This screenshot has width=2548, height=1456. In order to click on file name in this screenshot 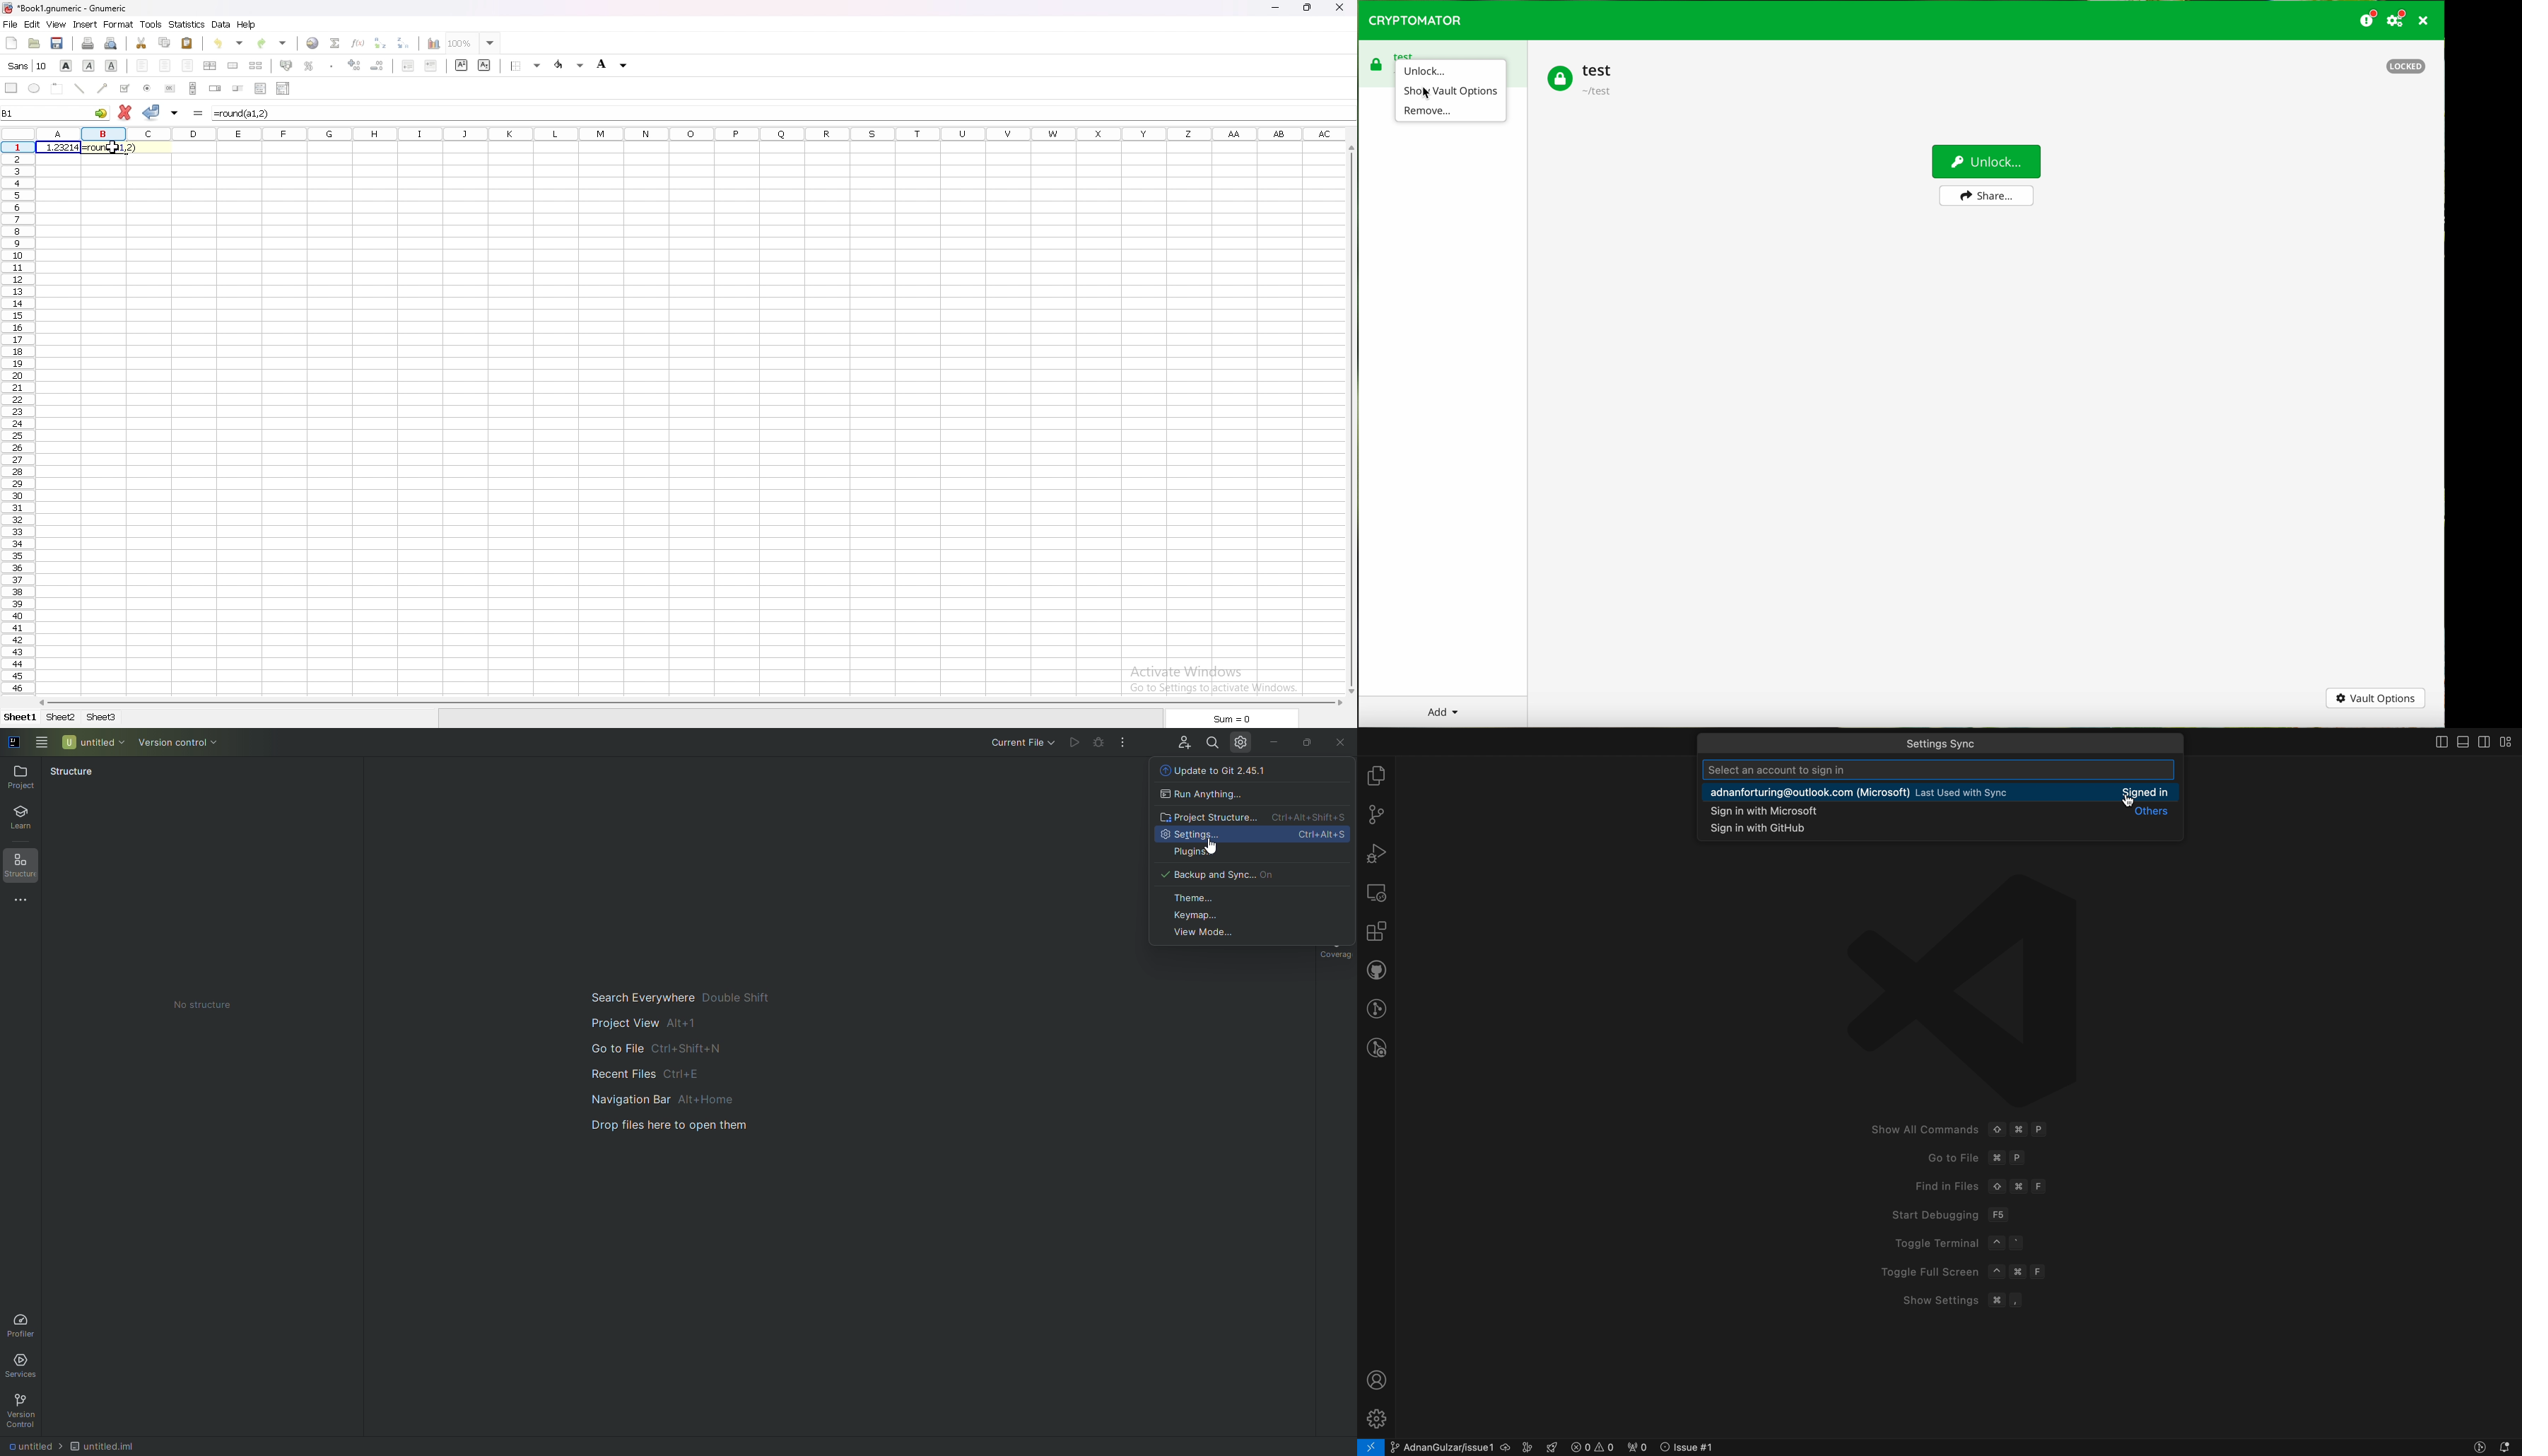, I will do `click(62, 8)`.